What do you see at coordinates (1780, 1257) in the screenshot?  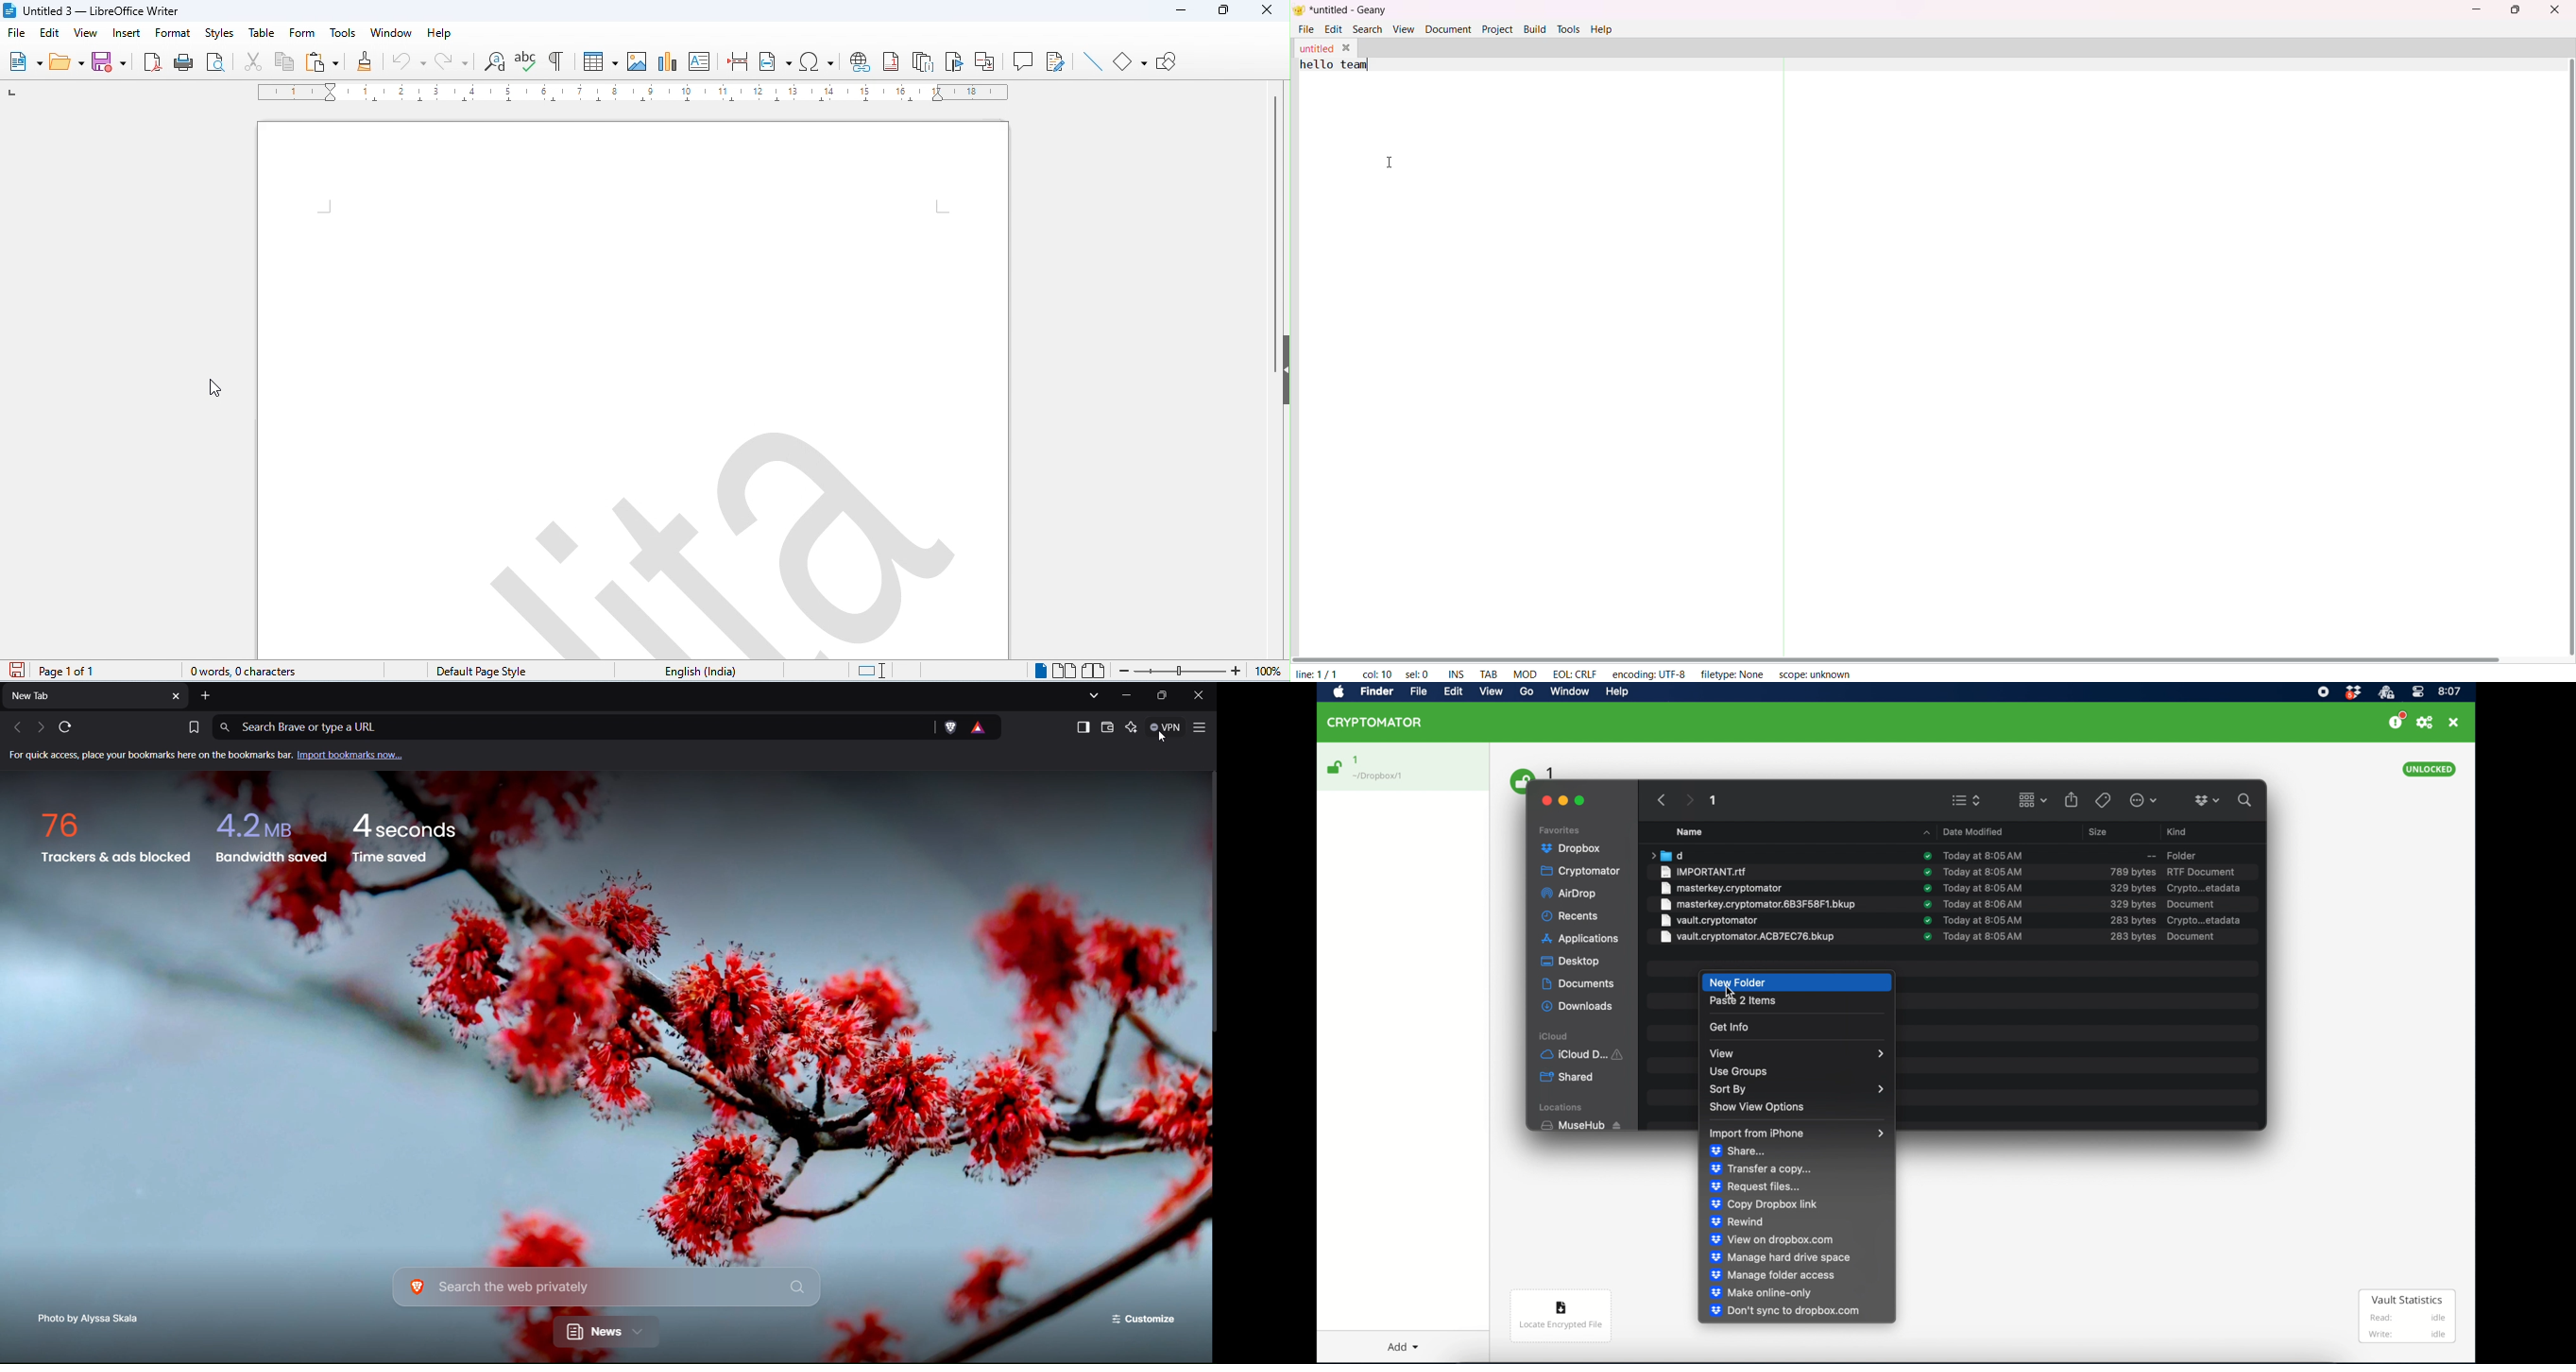 I see `manage hard drive` at bounding box center [1780, 1257].